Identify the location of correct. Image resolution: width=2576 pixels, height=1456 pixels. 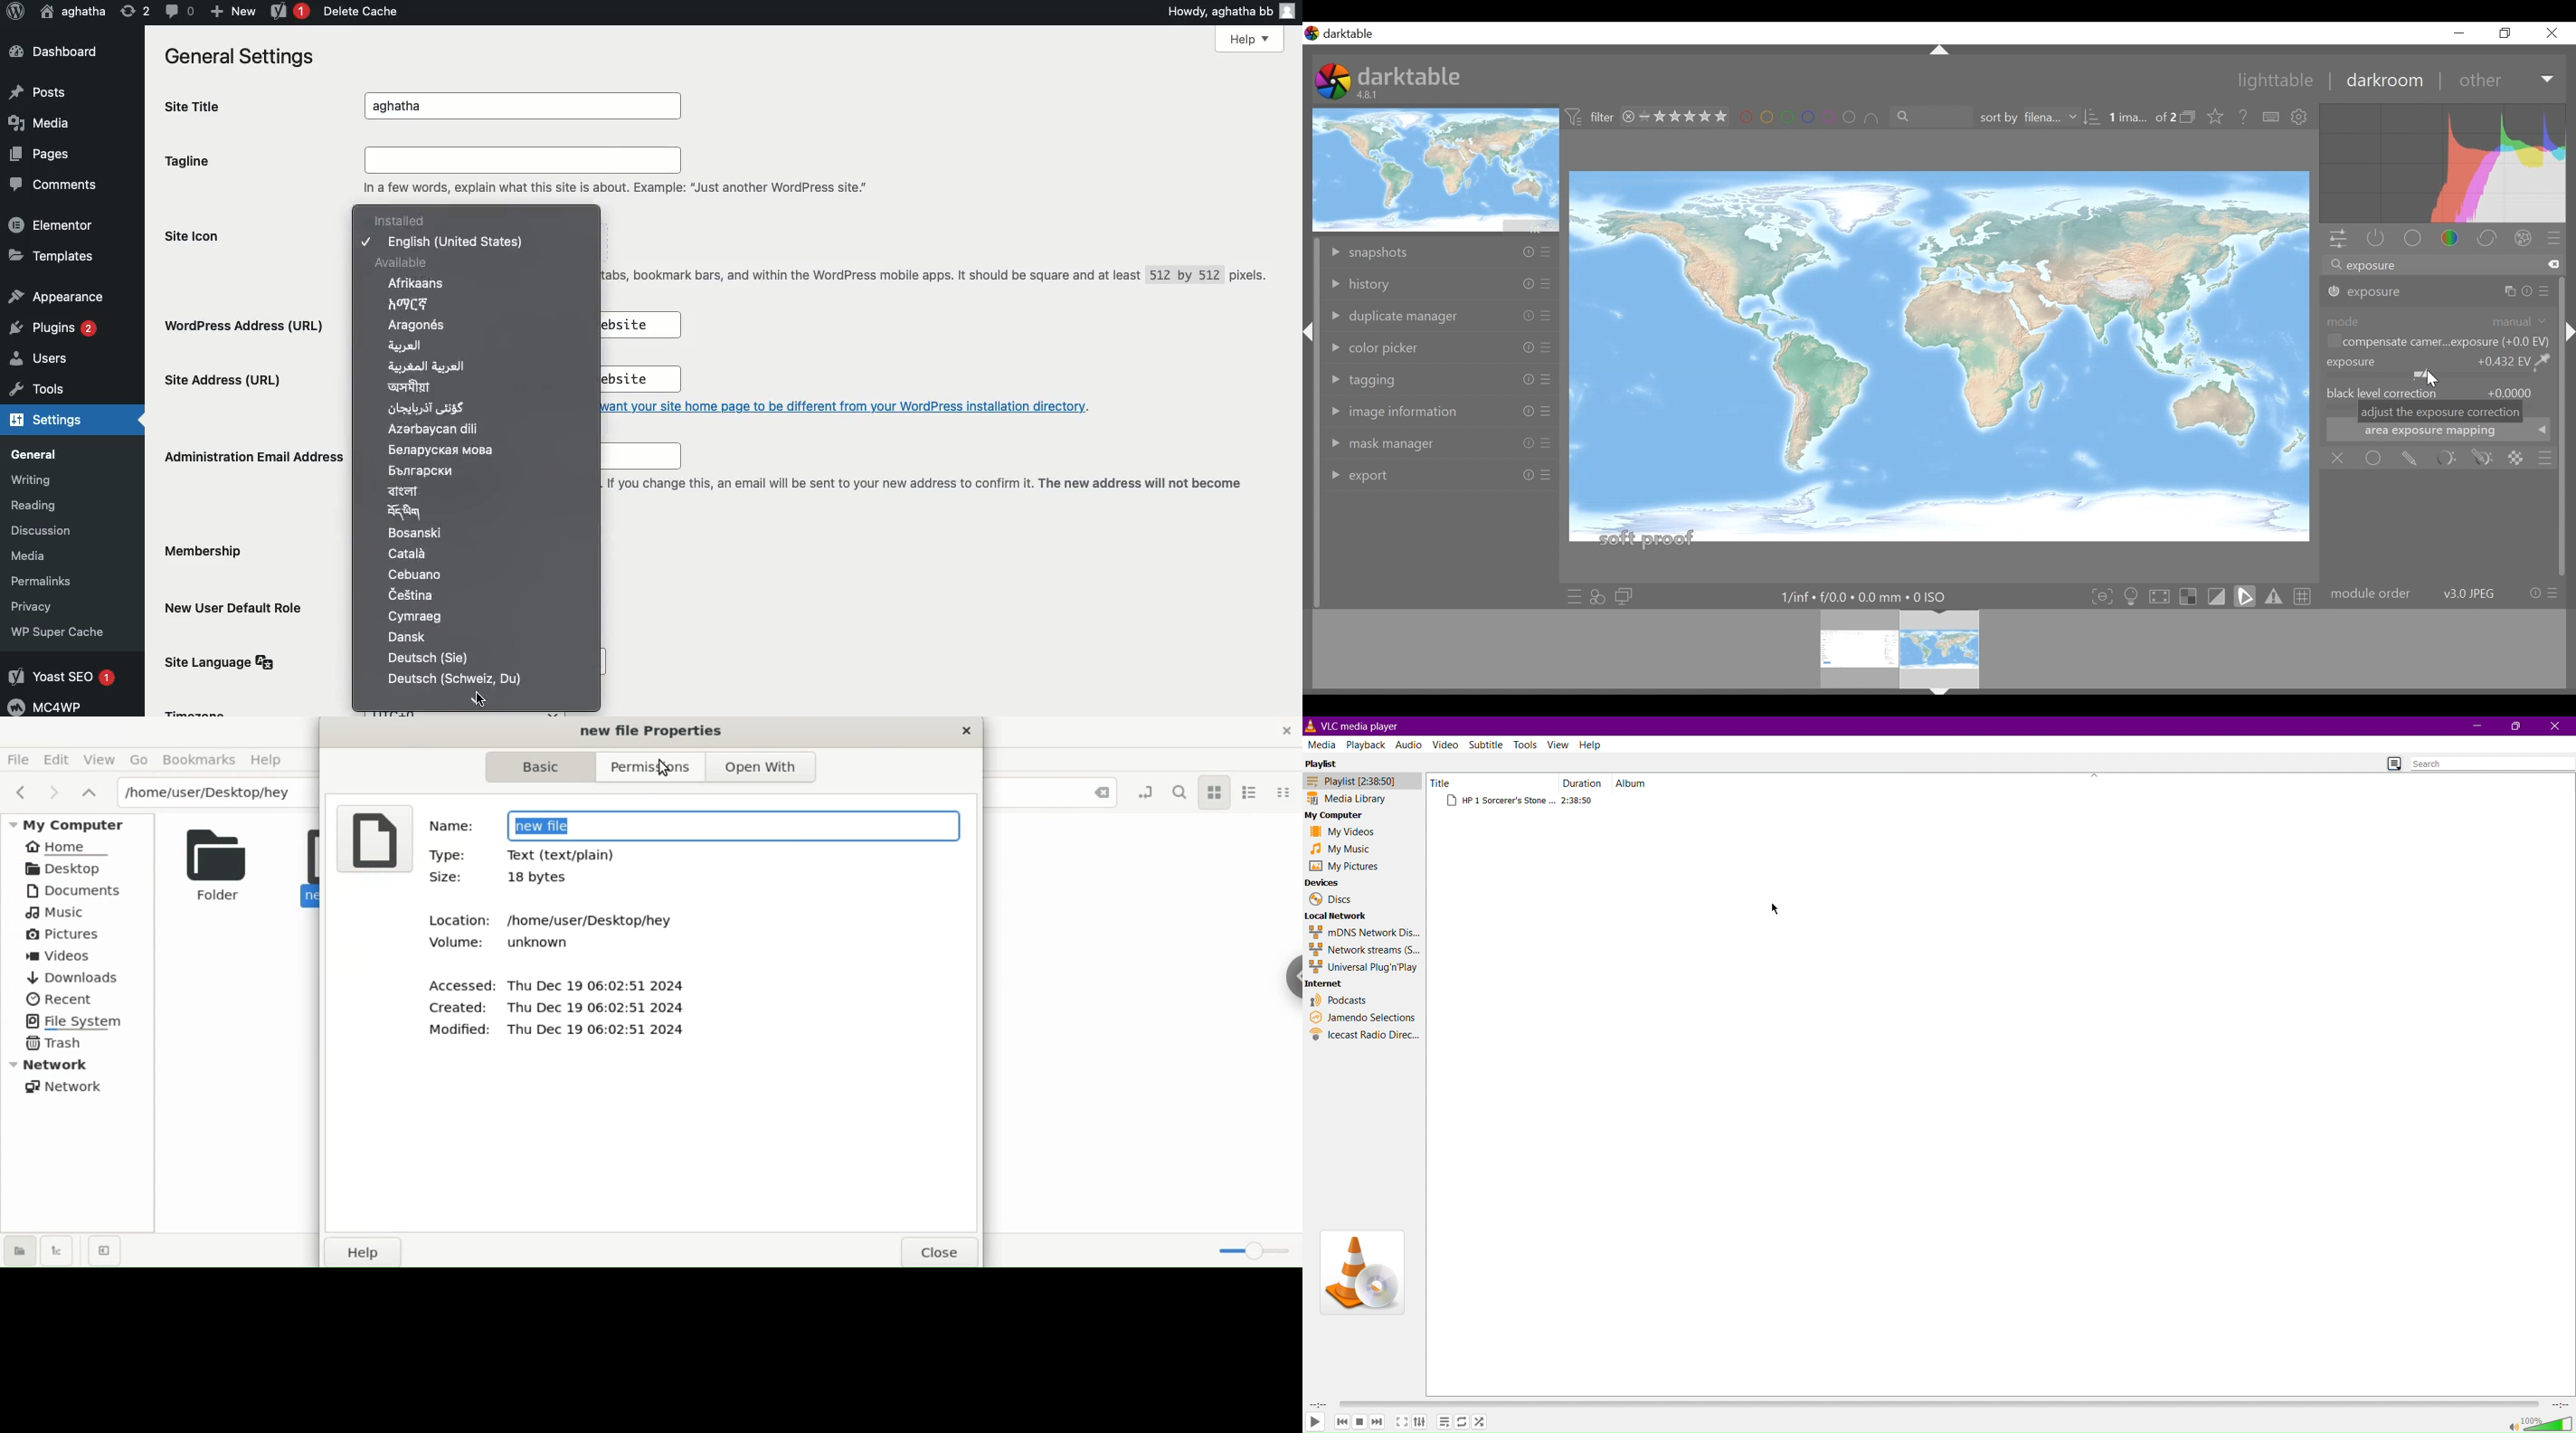
(2489, 239).